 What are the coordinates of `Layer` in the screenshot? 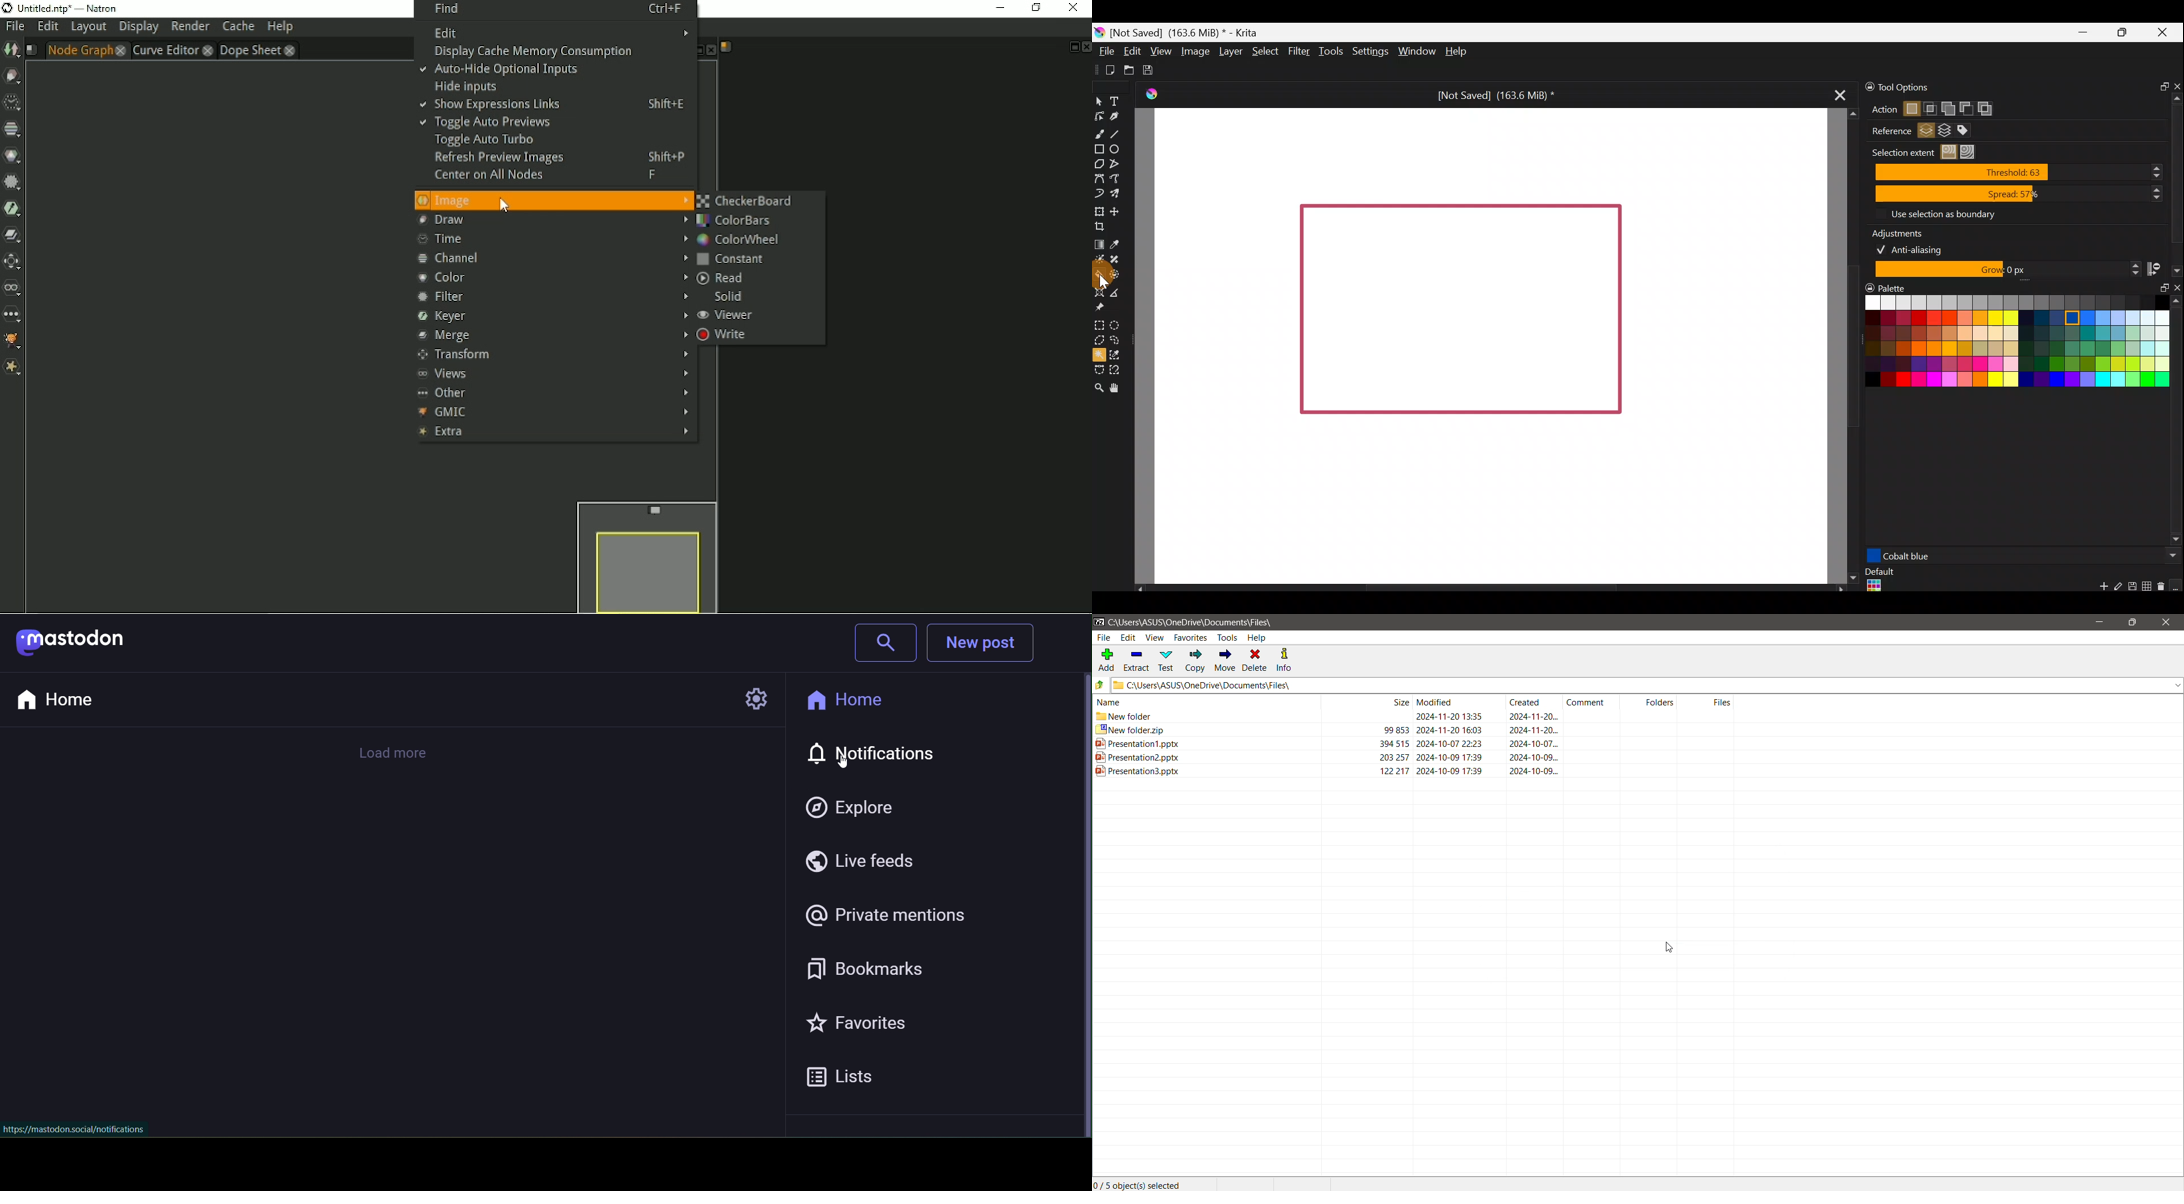 It's located at (1231, 51).